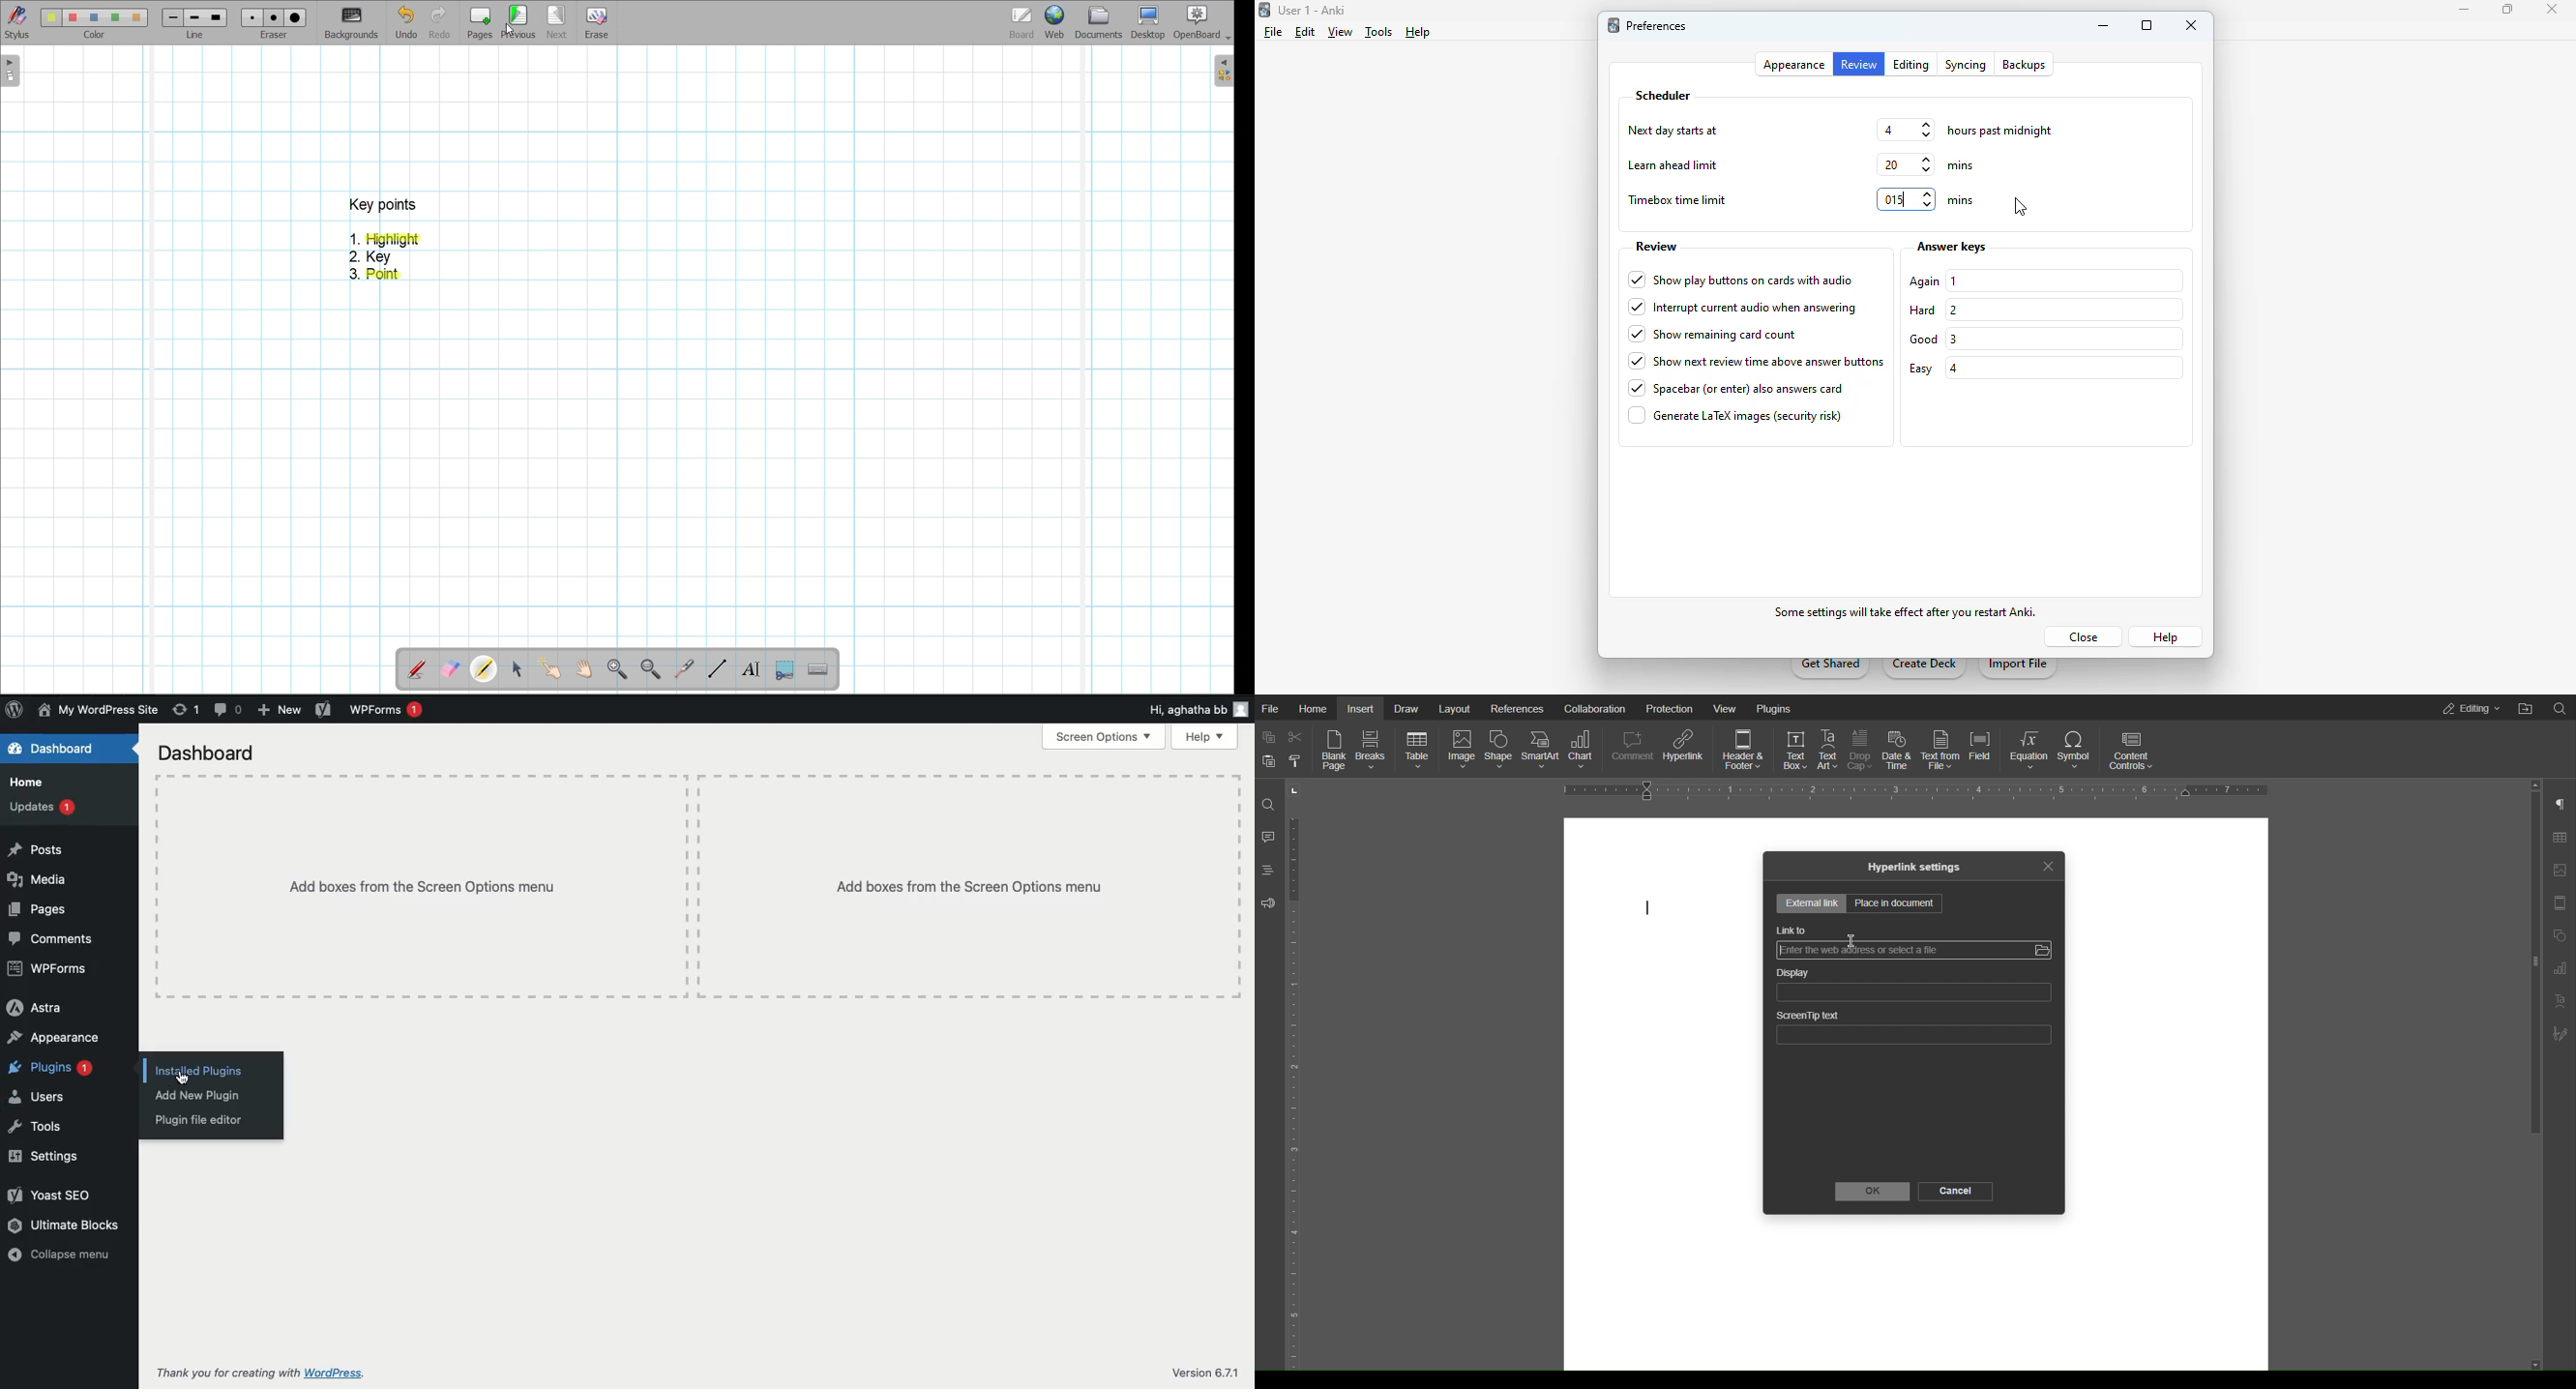 Image resolution: width=2576 pixels, height=1400 pixels. Describe the element at coordinates (1953, 310) in the screenshot. I see `2` at that location.